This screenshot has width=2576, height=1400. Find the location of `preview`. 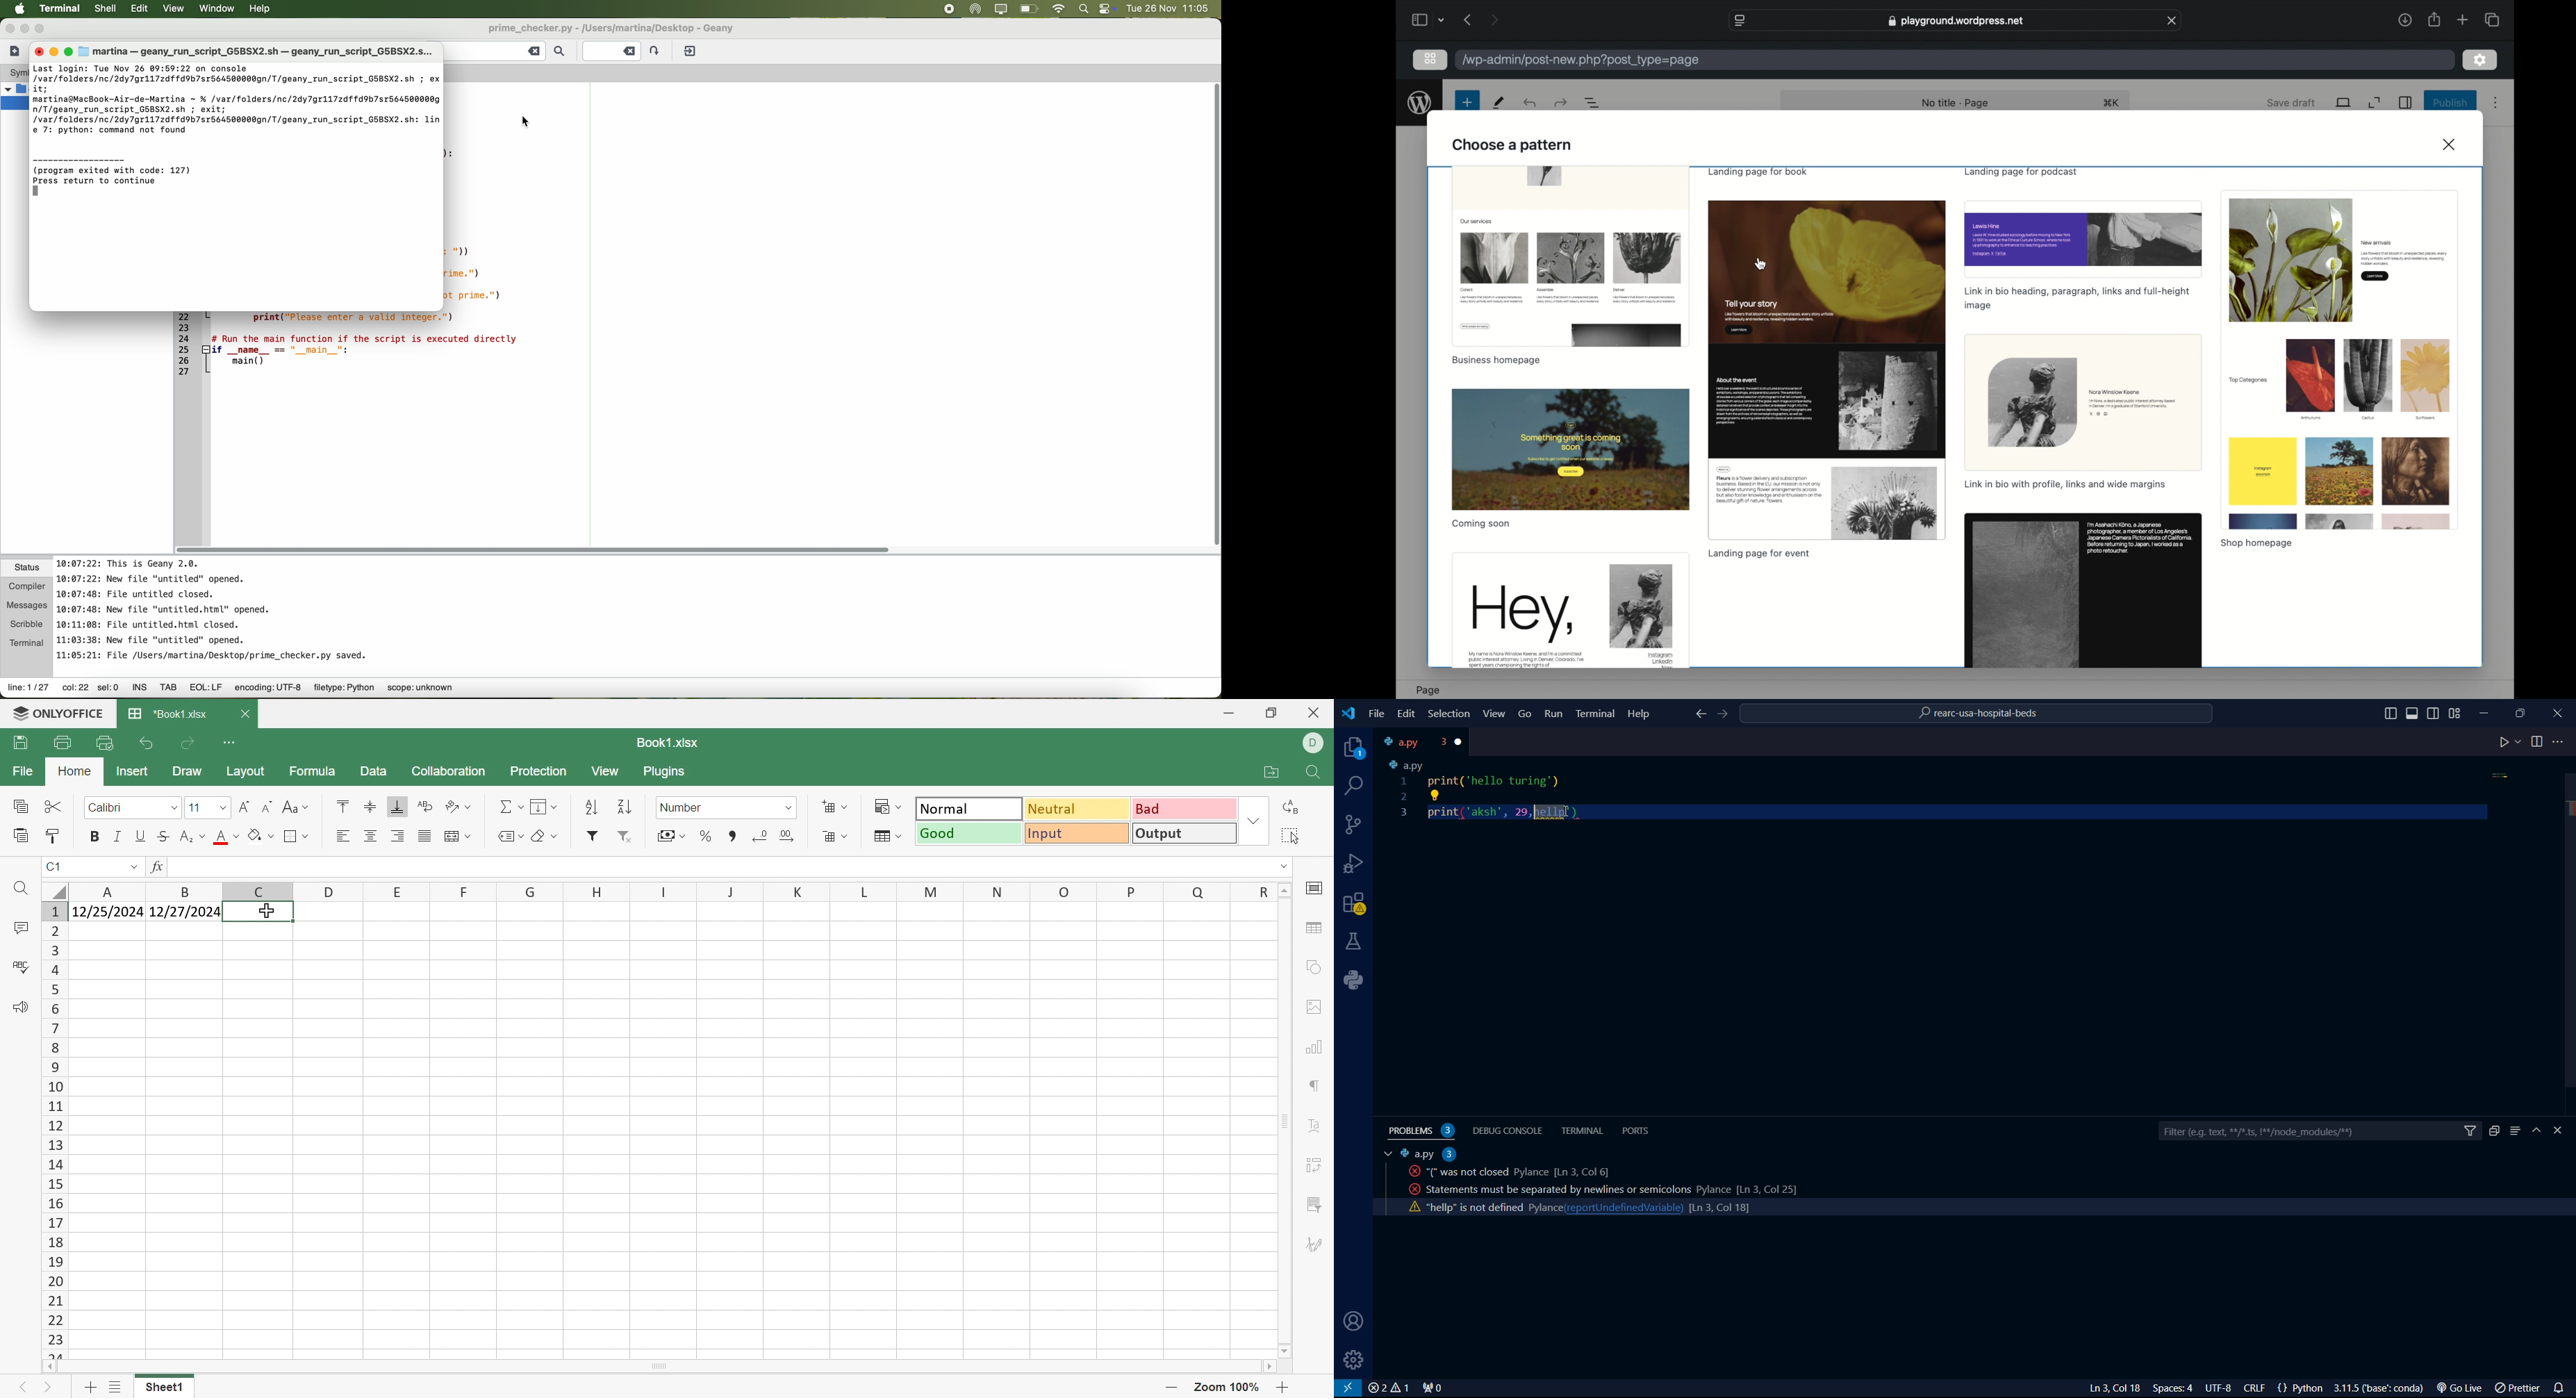

preview is located at coordinates (1570, 256).